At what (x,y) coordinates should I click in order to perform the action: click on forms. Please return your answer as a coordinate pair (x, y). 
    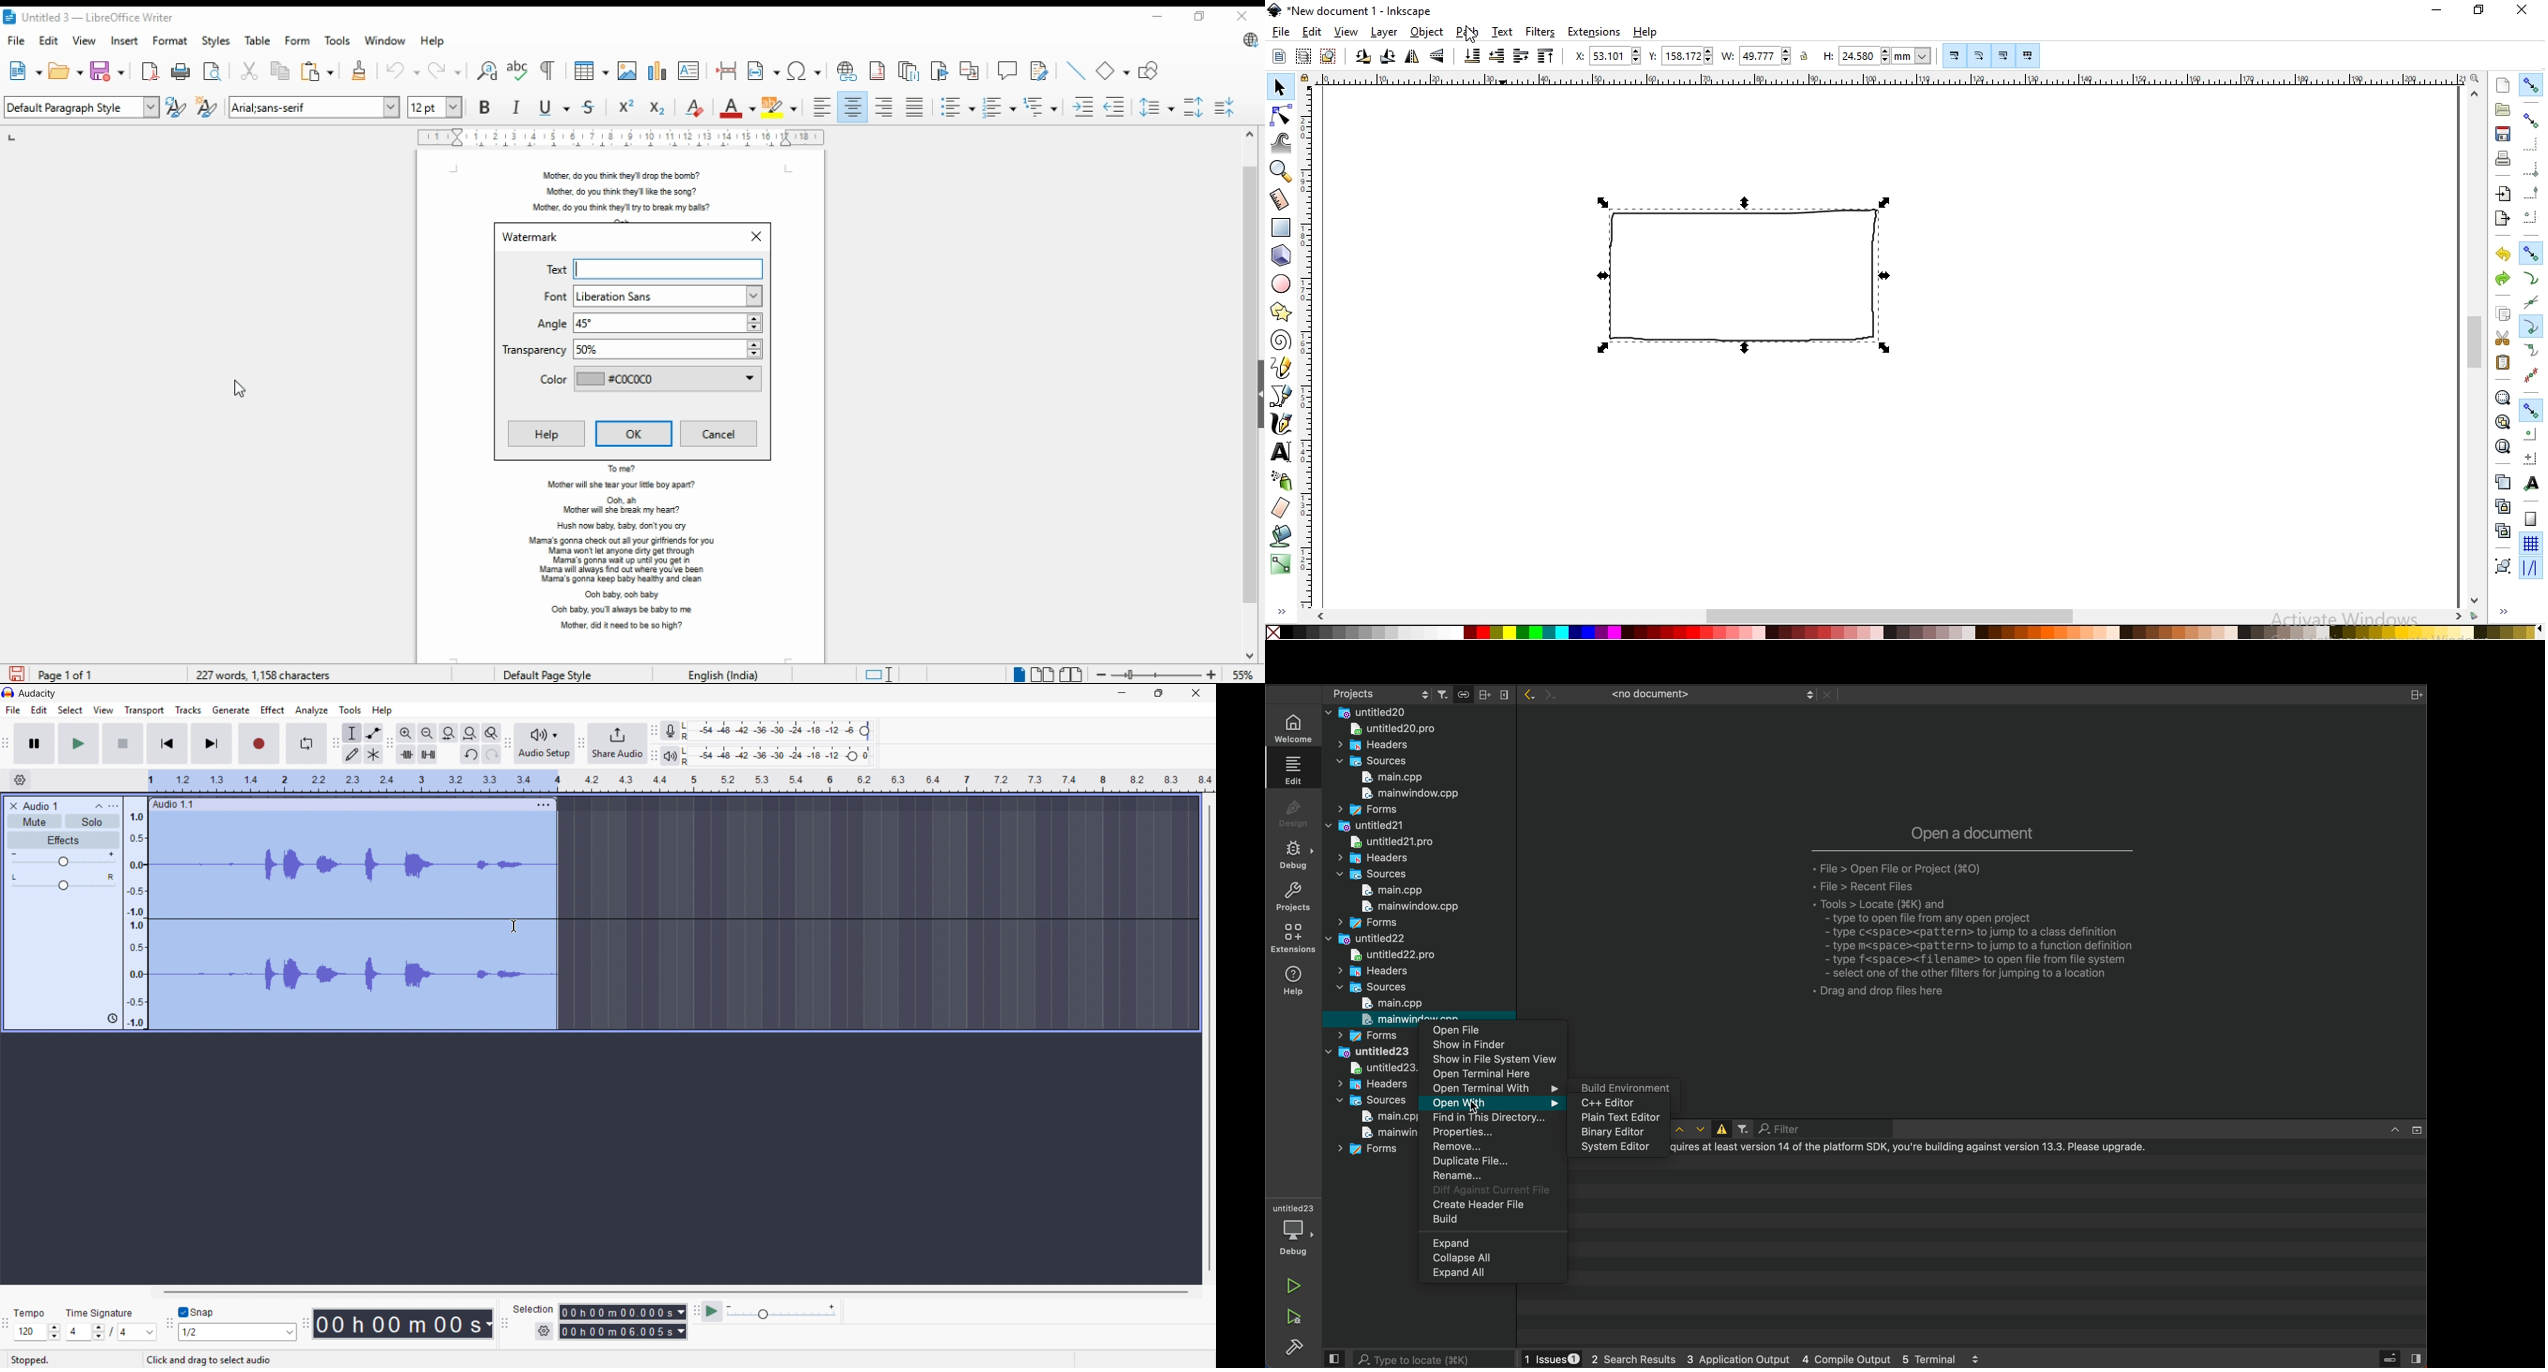
    Looking at the image, I should click on (1364, 923).